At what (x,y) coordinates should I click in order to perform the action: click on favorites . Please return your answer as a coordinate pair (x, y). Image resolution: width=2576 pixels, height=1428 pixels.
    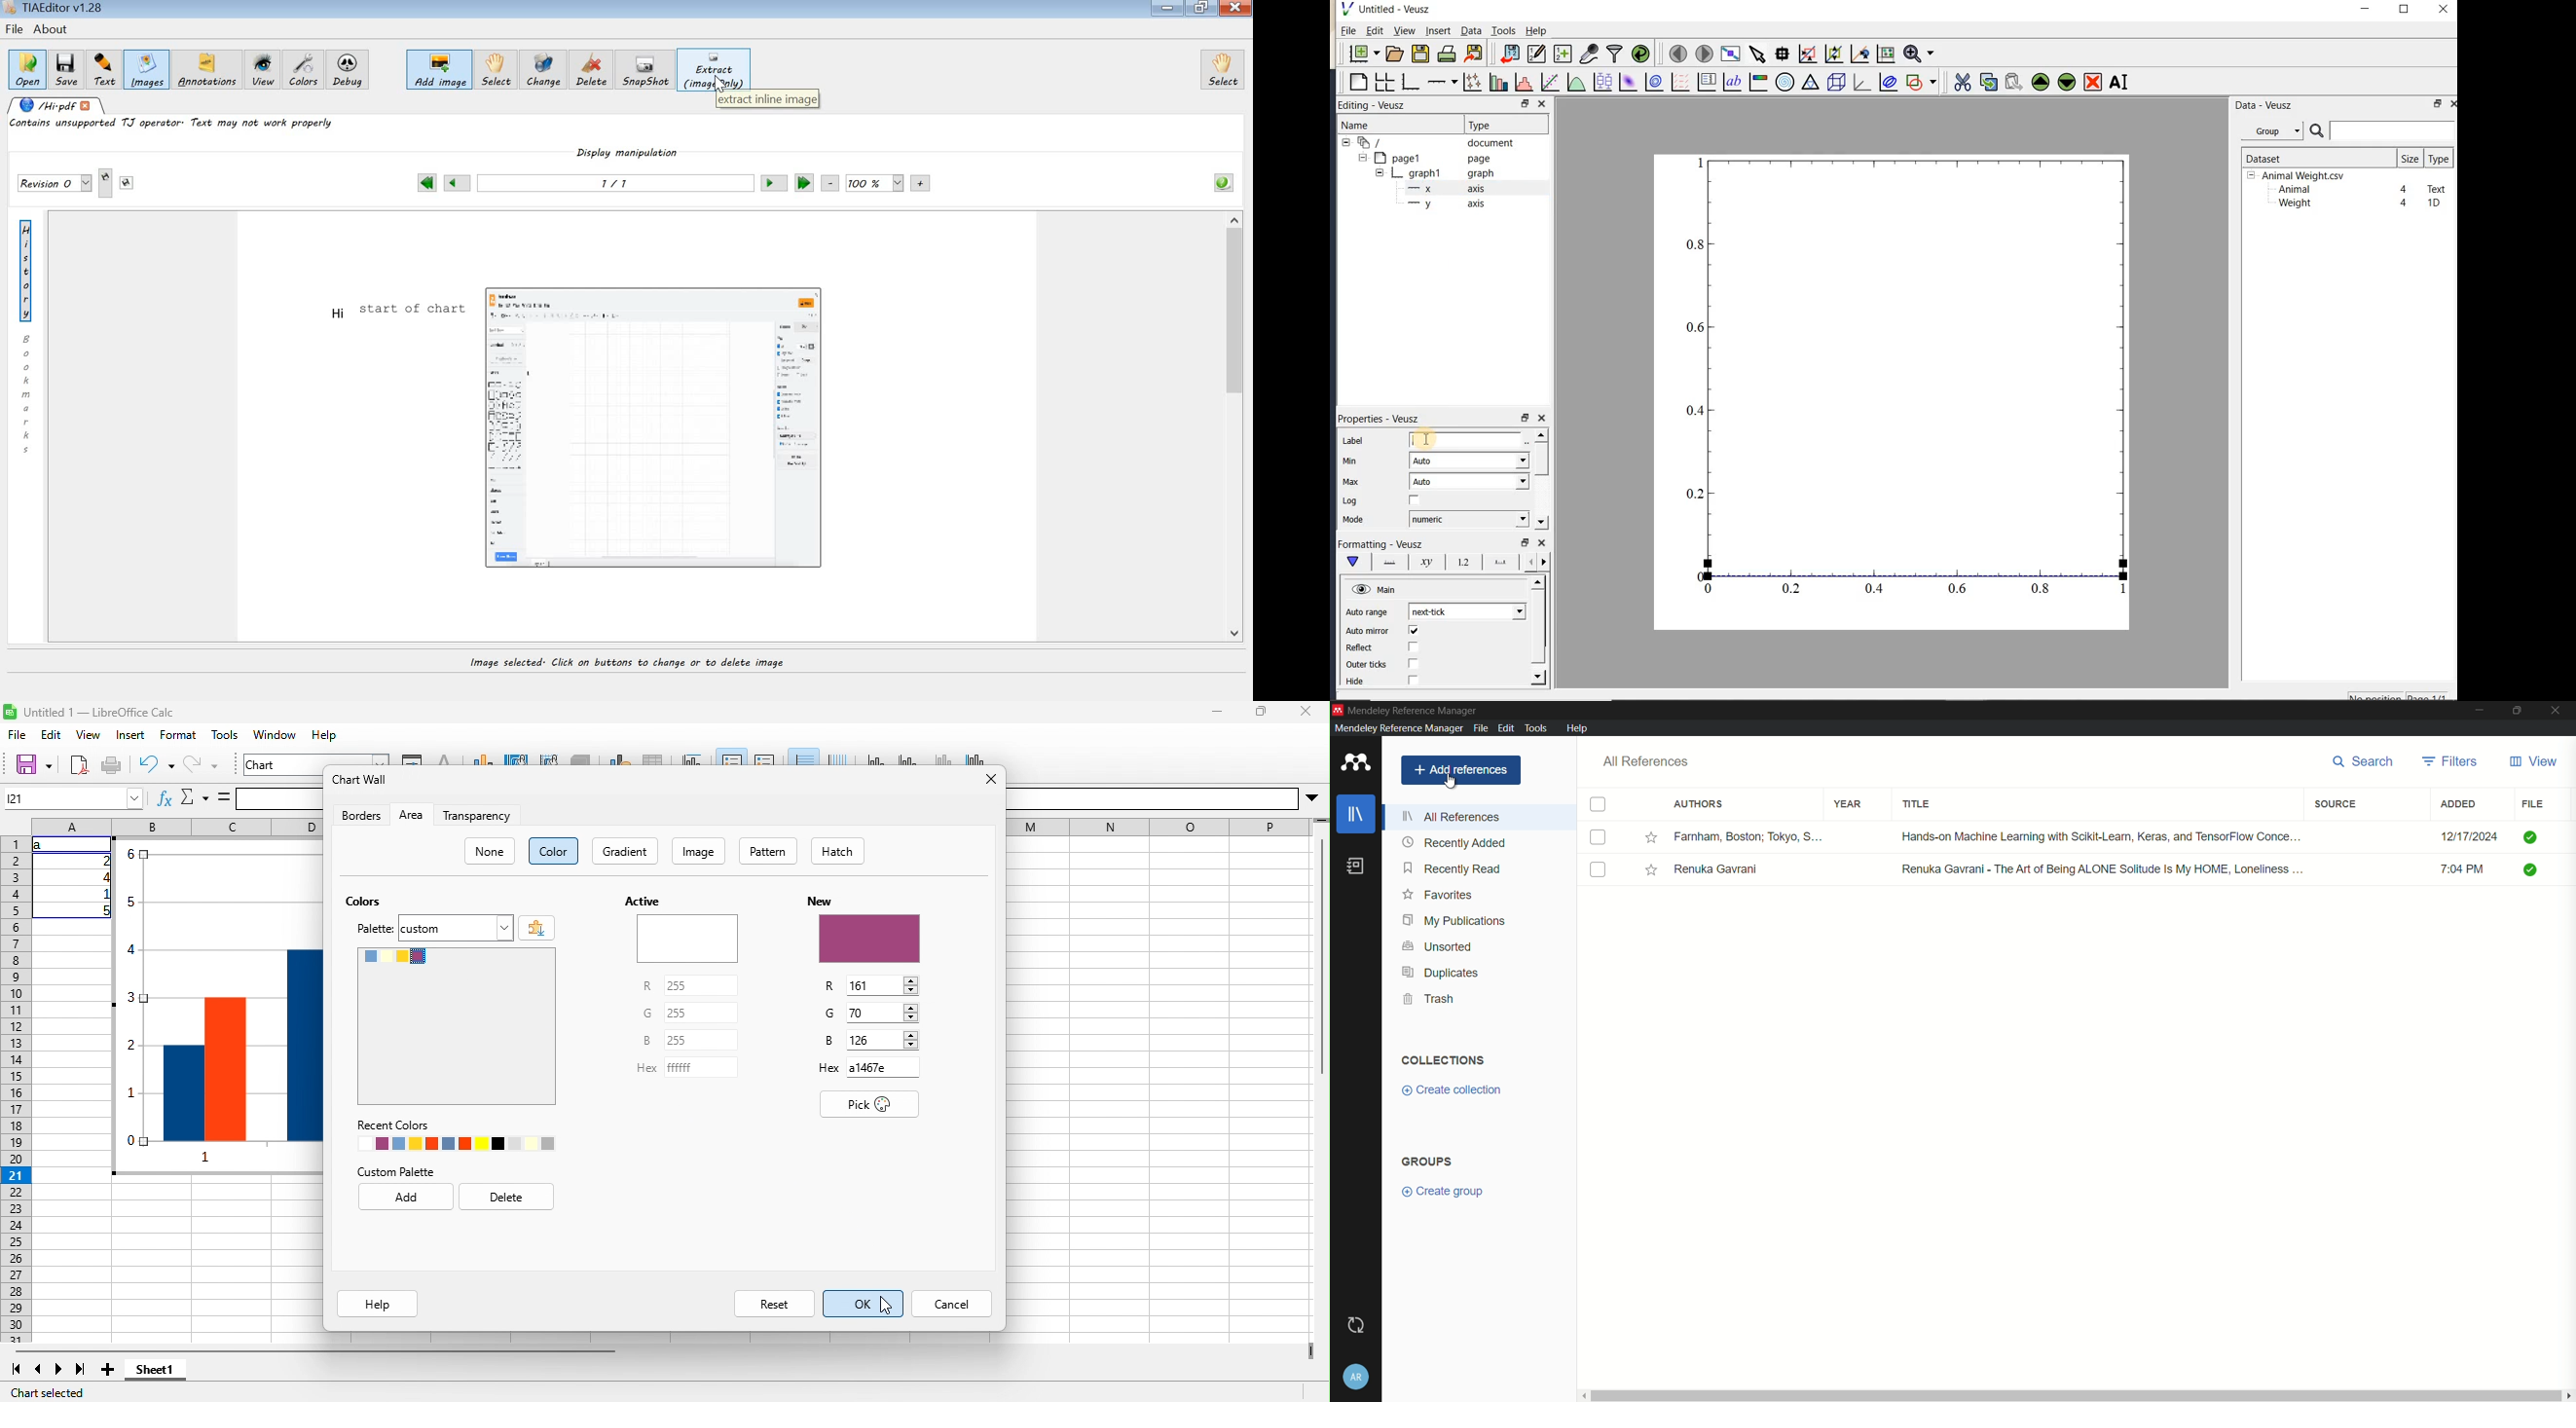
    Looking at the image, I should click on (1653, 838).